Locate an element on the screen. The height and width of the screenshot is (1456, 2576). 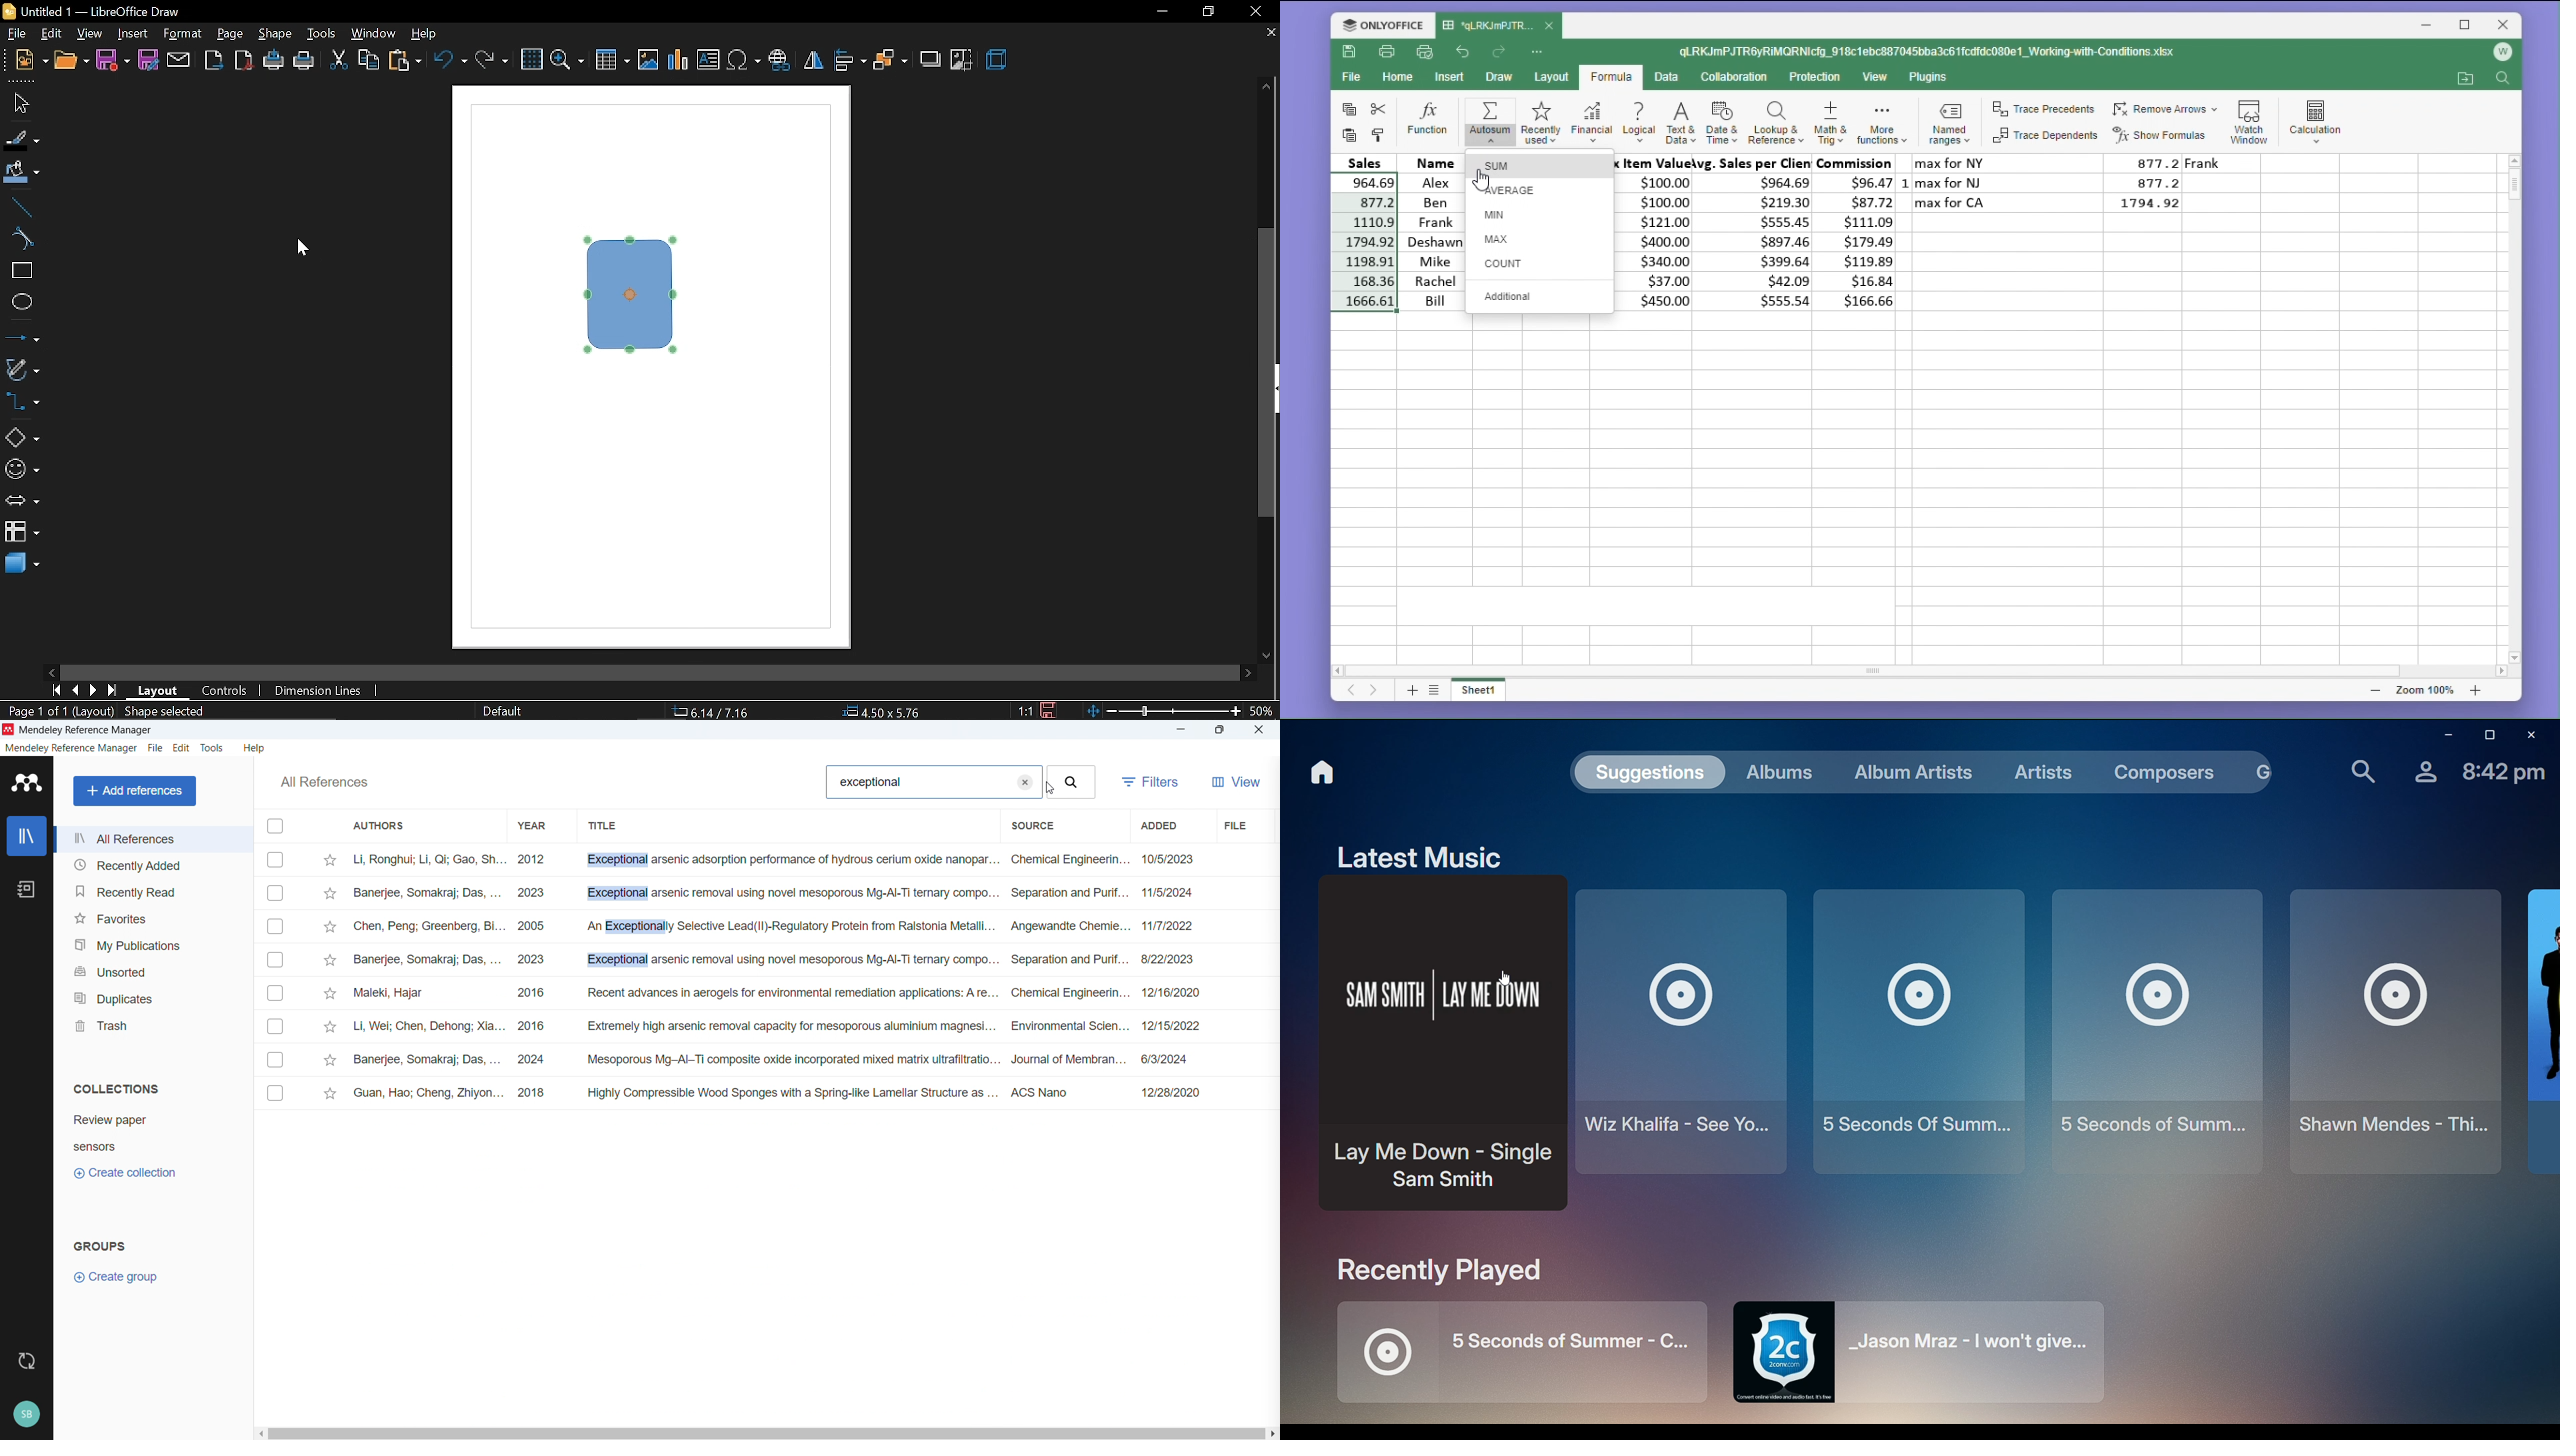
zoom change is located at coordinates (1164, 712).